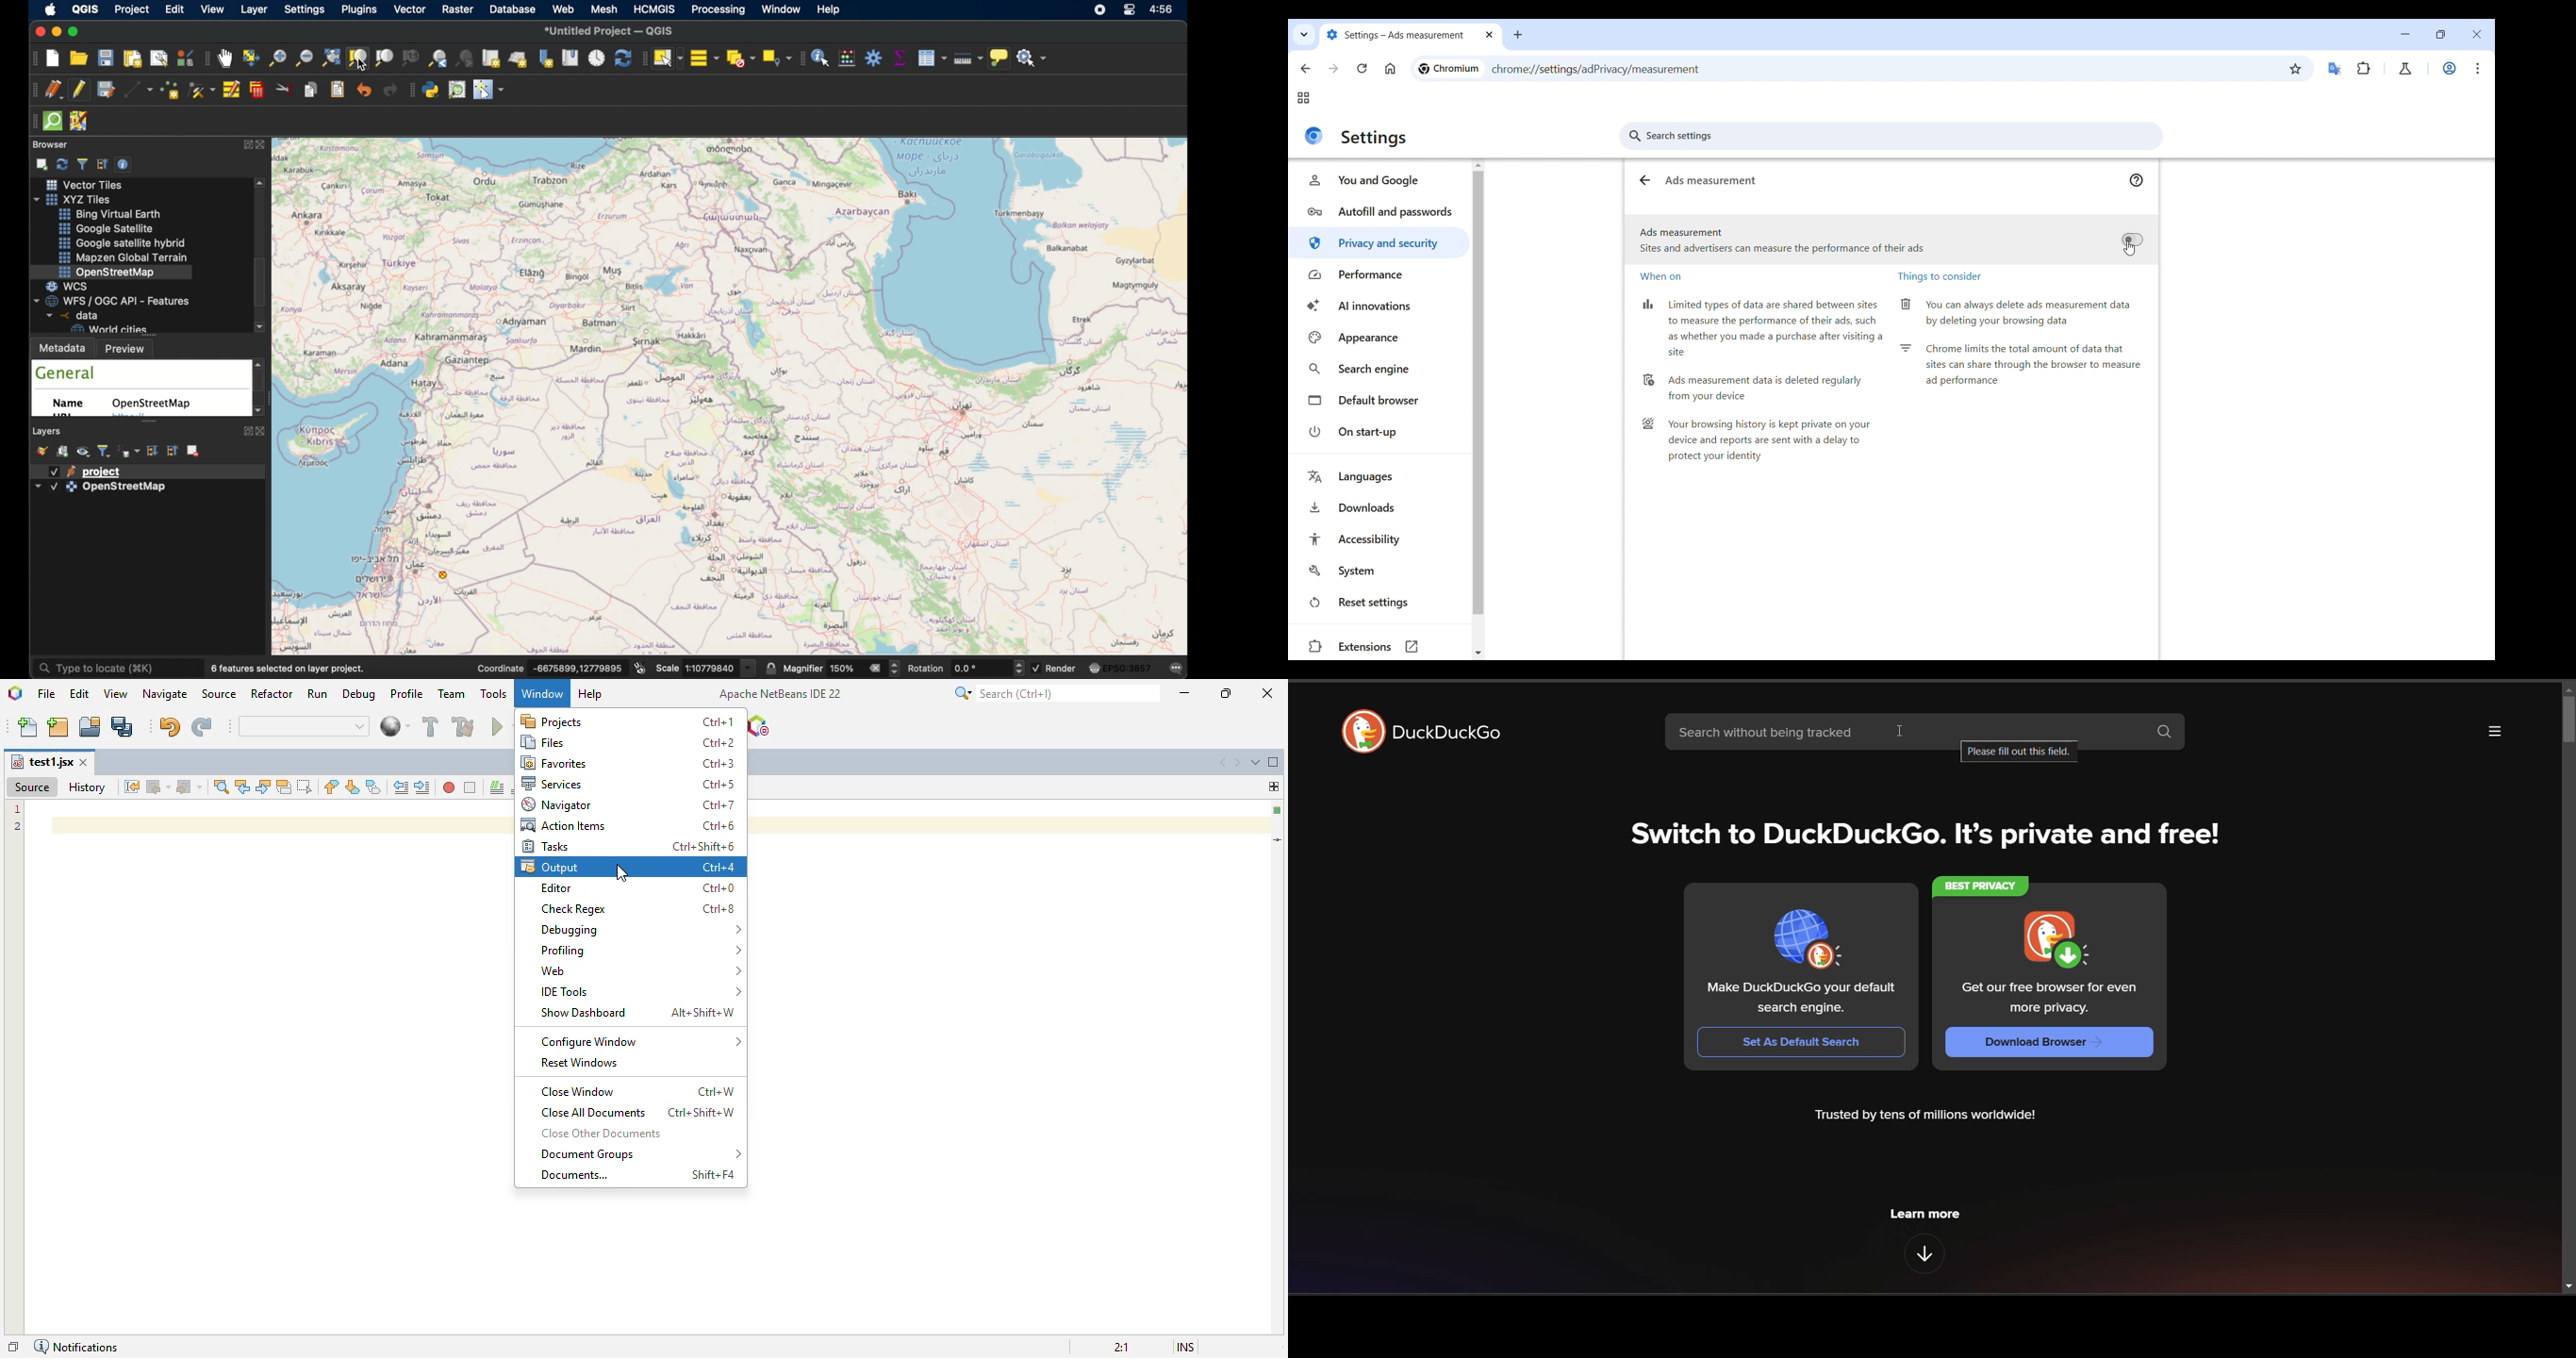 The width and height of the screenshot is (2576, 1372). What do you see at coordinates (1449, 69) in the screenshot?
I see `Logo and name of current site` at bounding box center [1449, 69].